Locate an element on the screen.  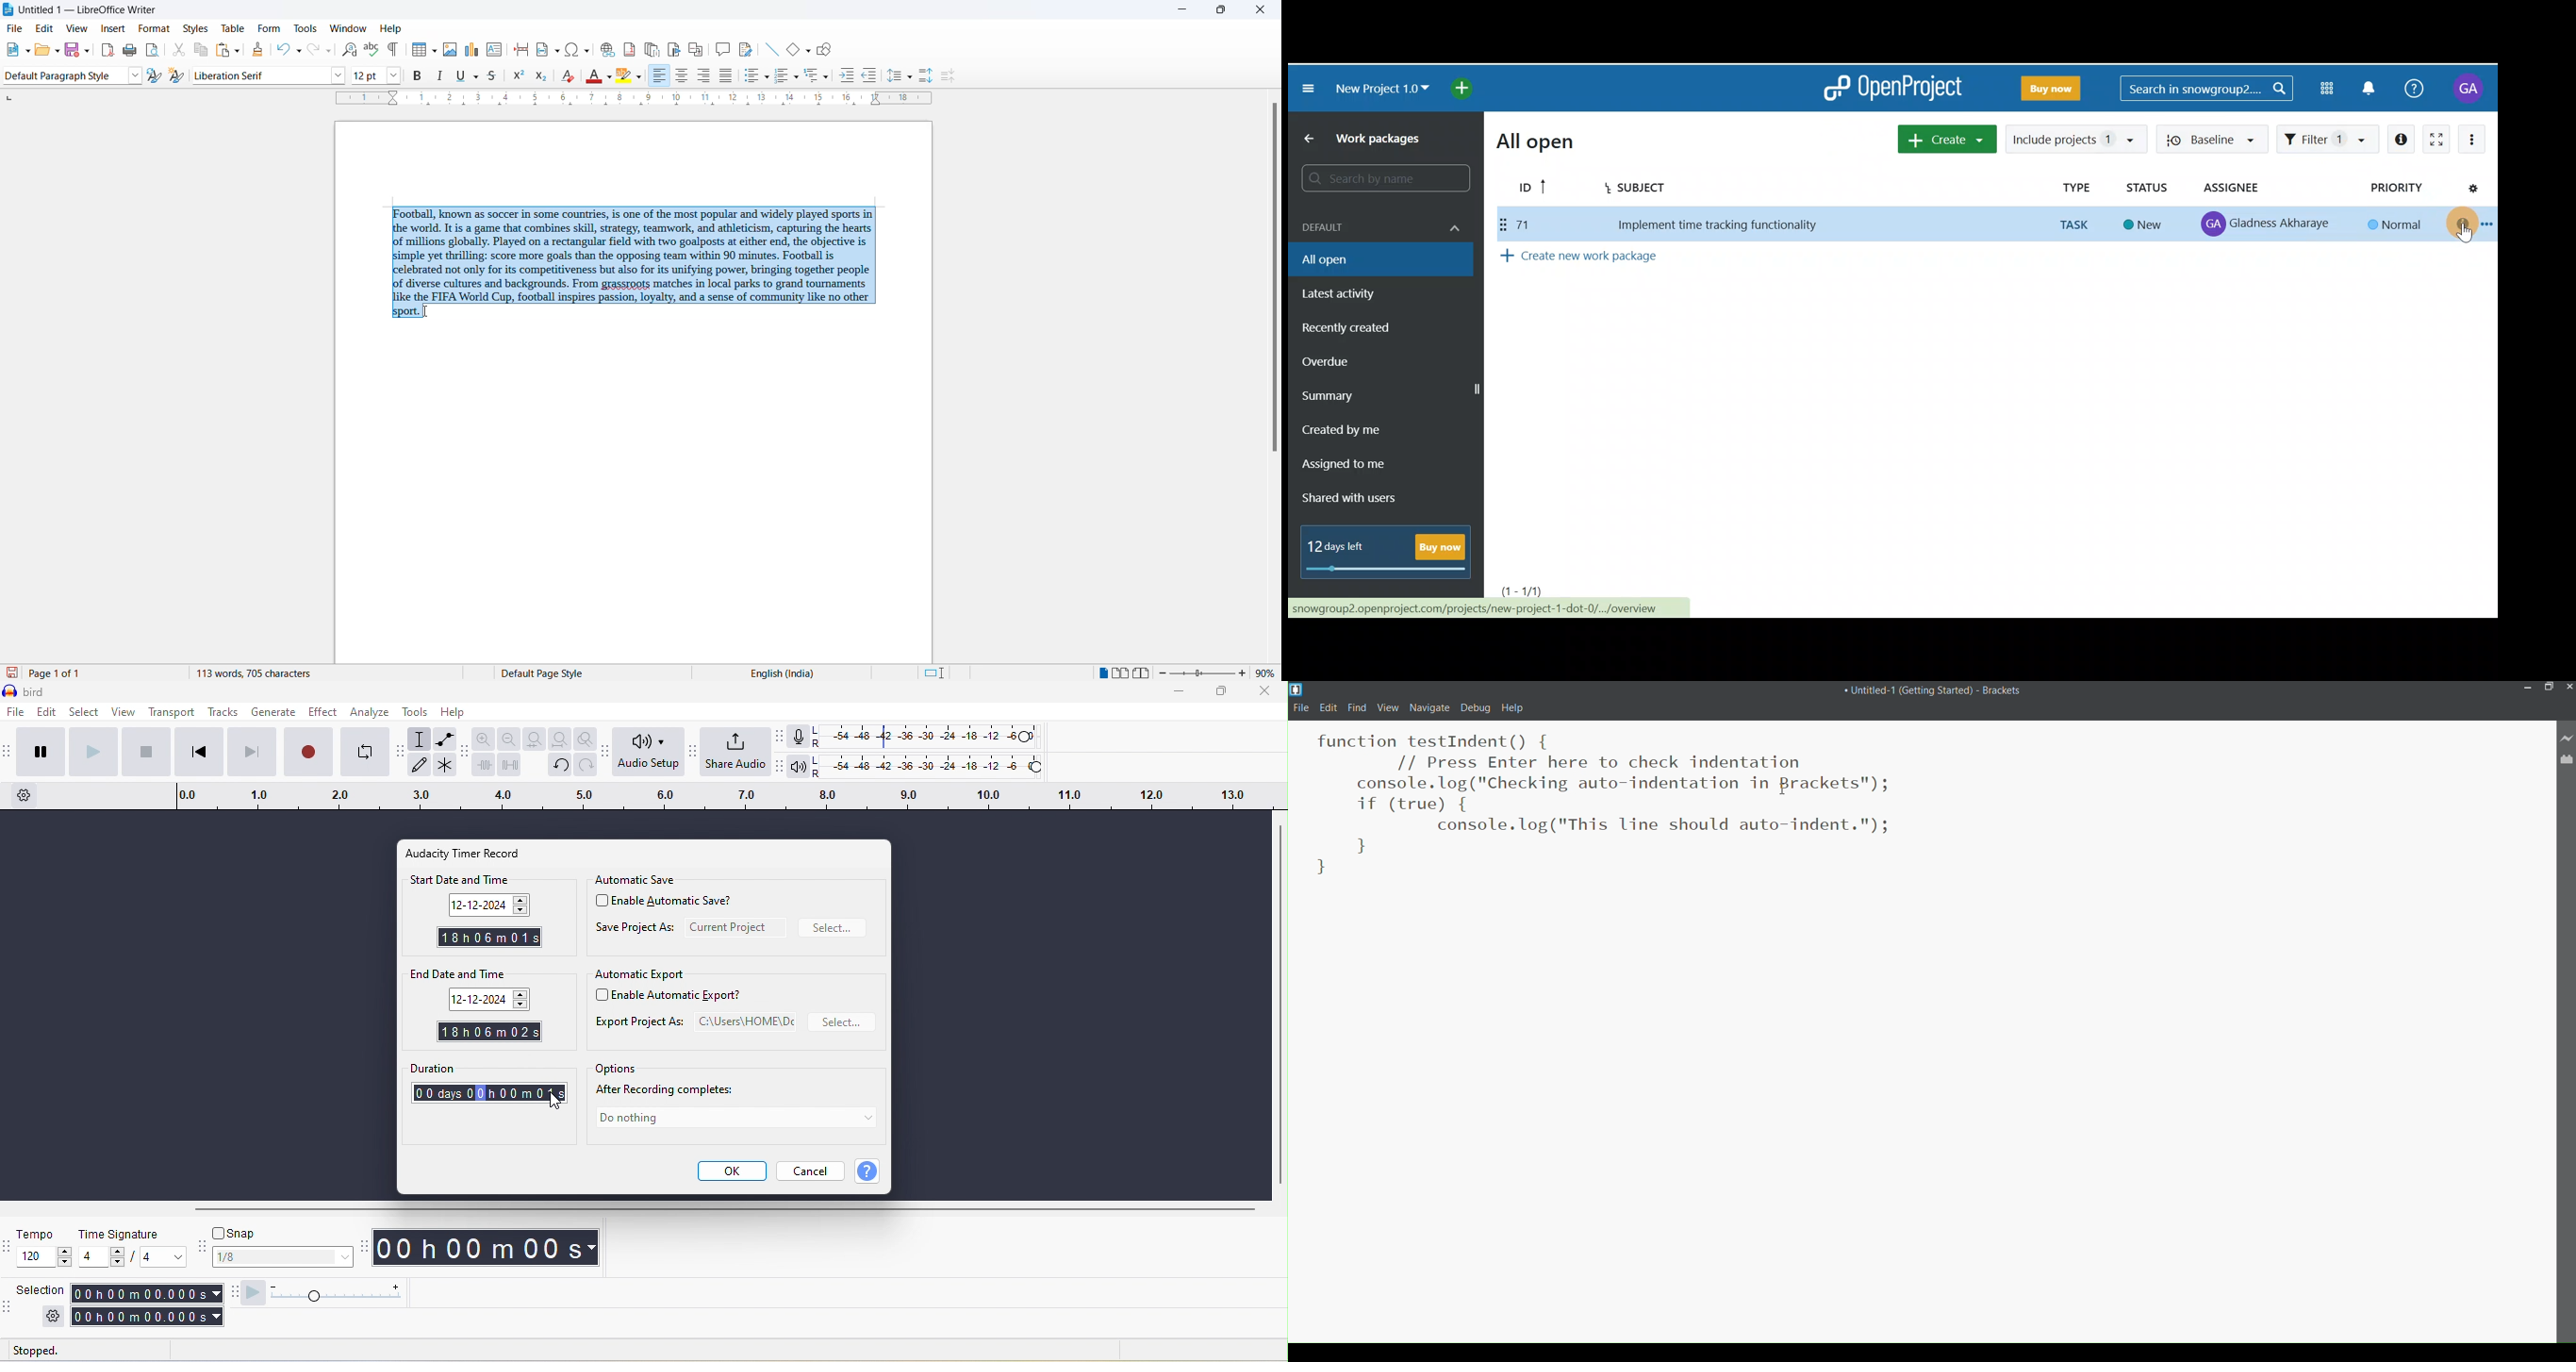
current project is located at coordinates (735, 927).